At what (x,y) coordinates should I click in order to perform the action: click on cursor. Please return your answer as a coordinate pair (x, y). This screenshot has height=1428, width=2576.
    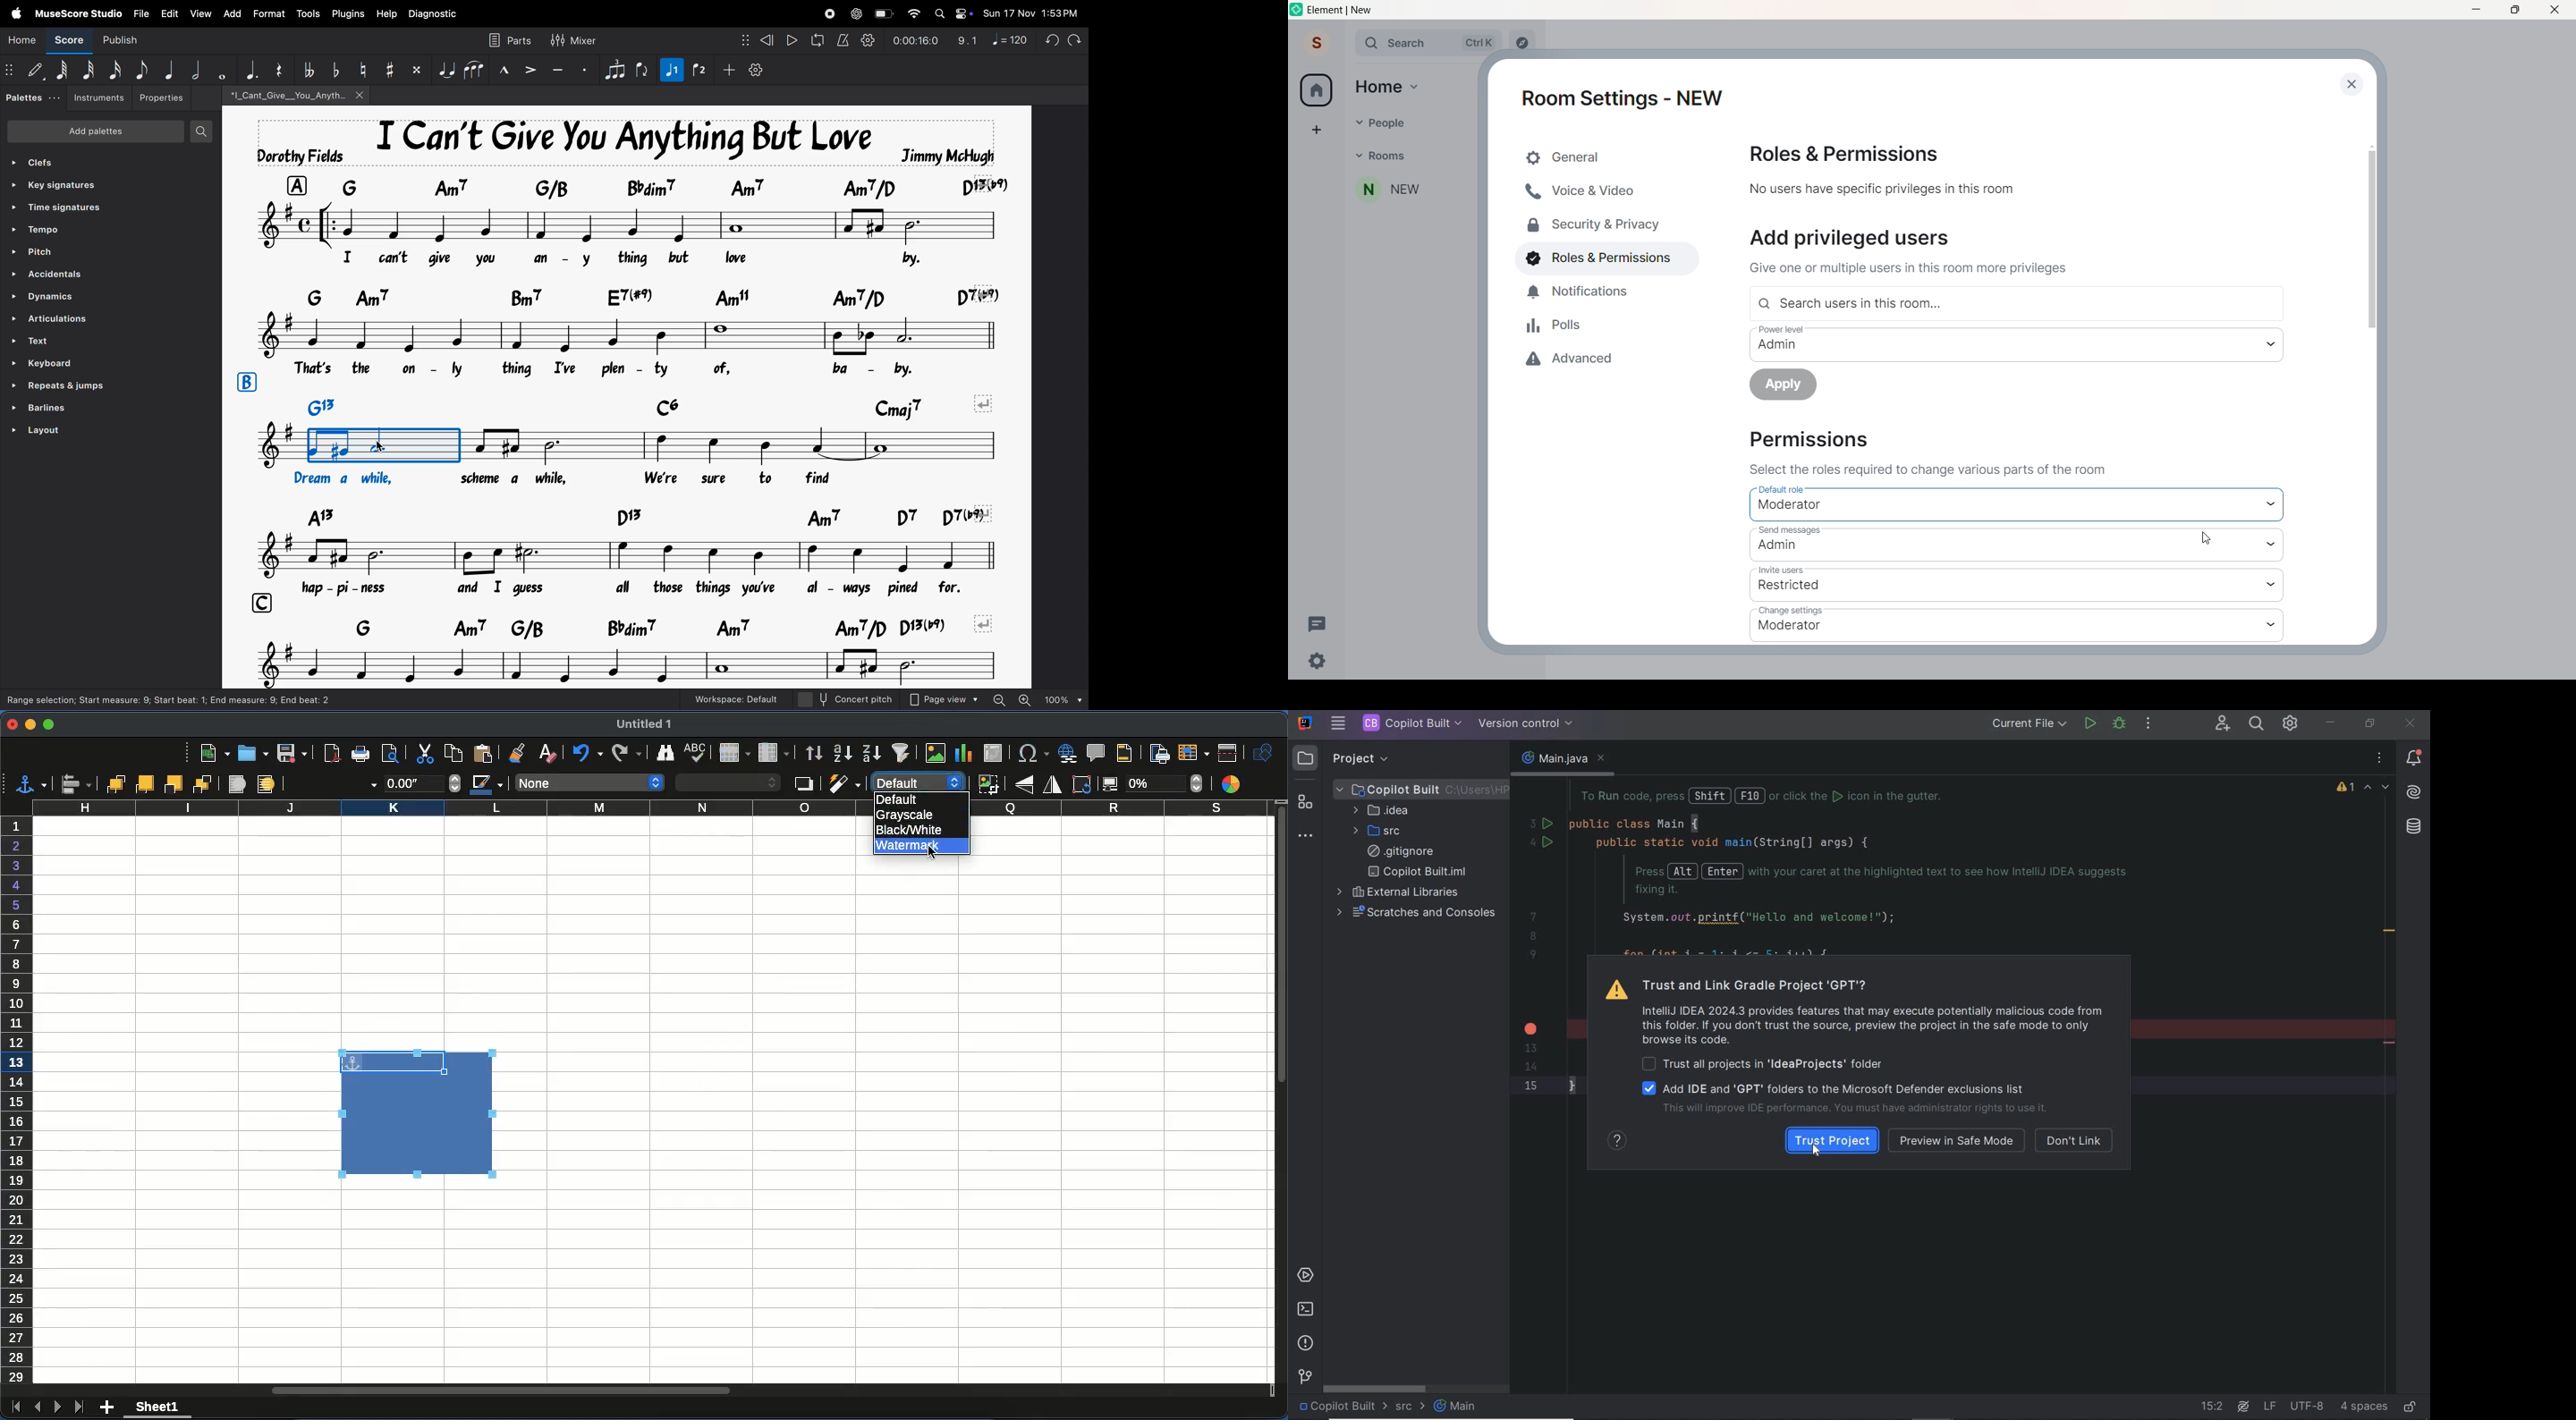
    Looking at the image, I should click on (2208, 539).